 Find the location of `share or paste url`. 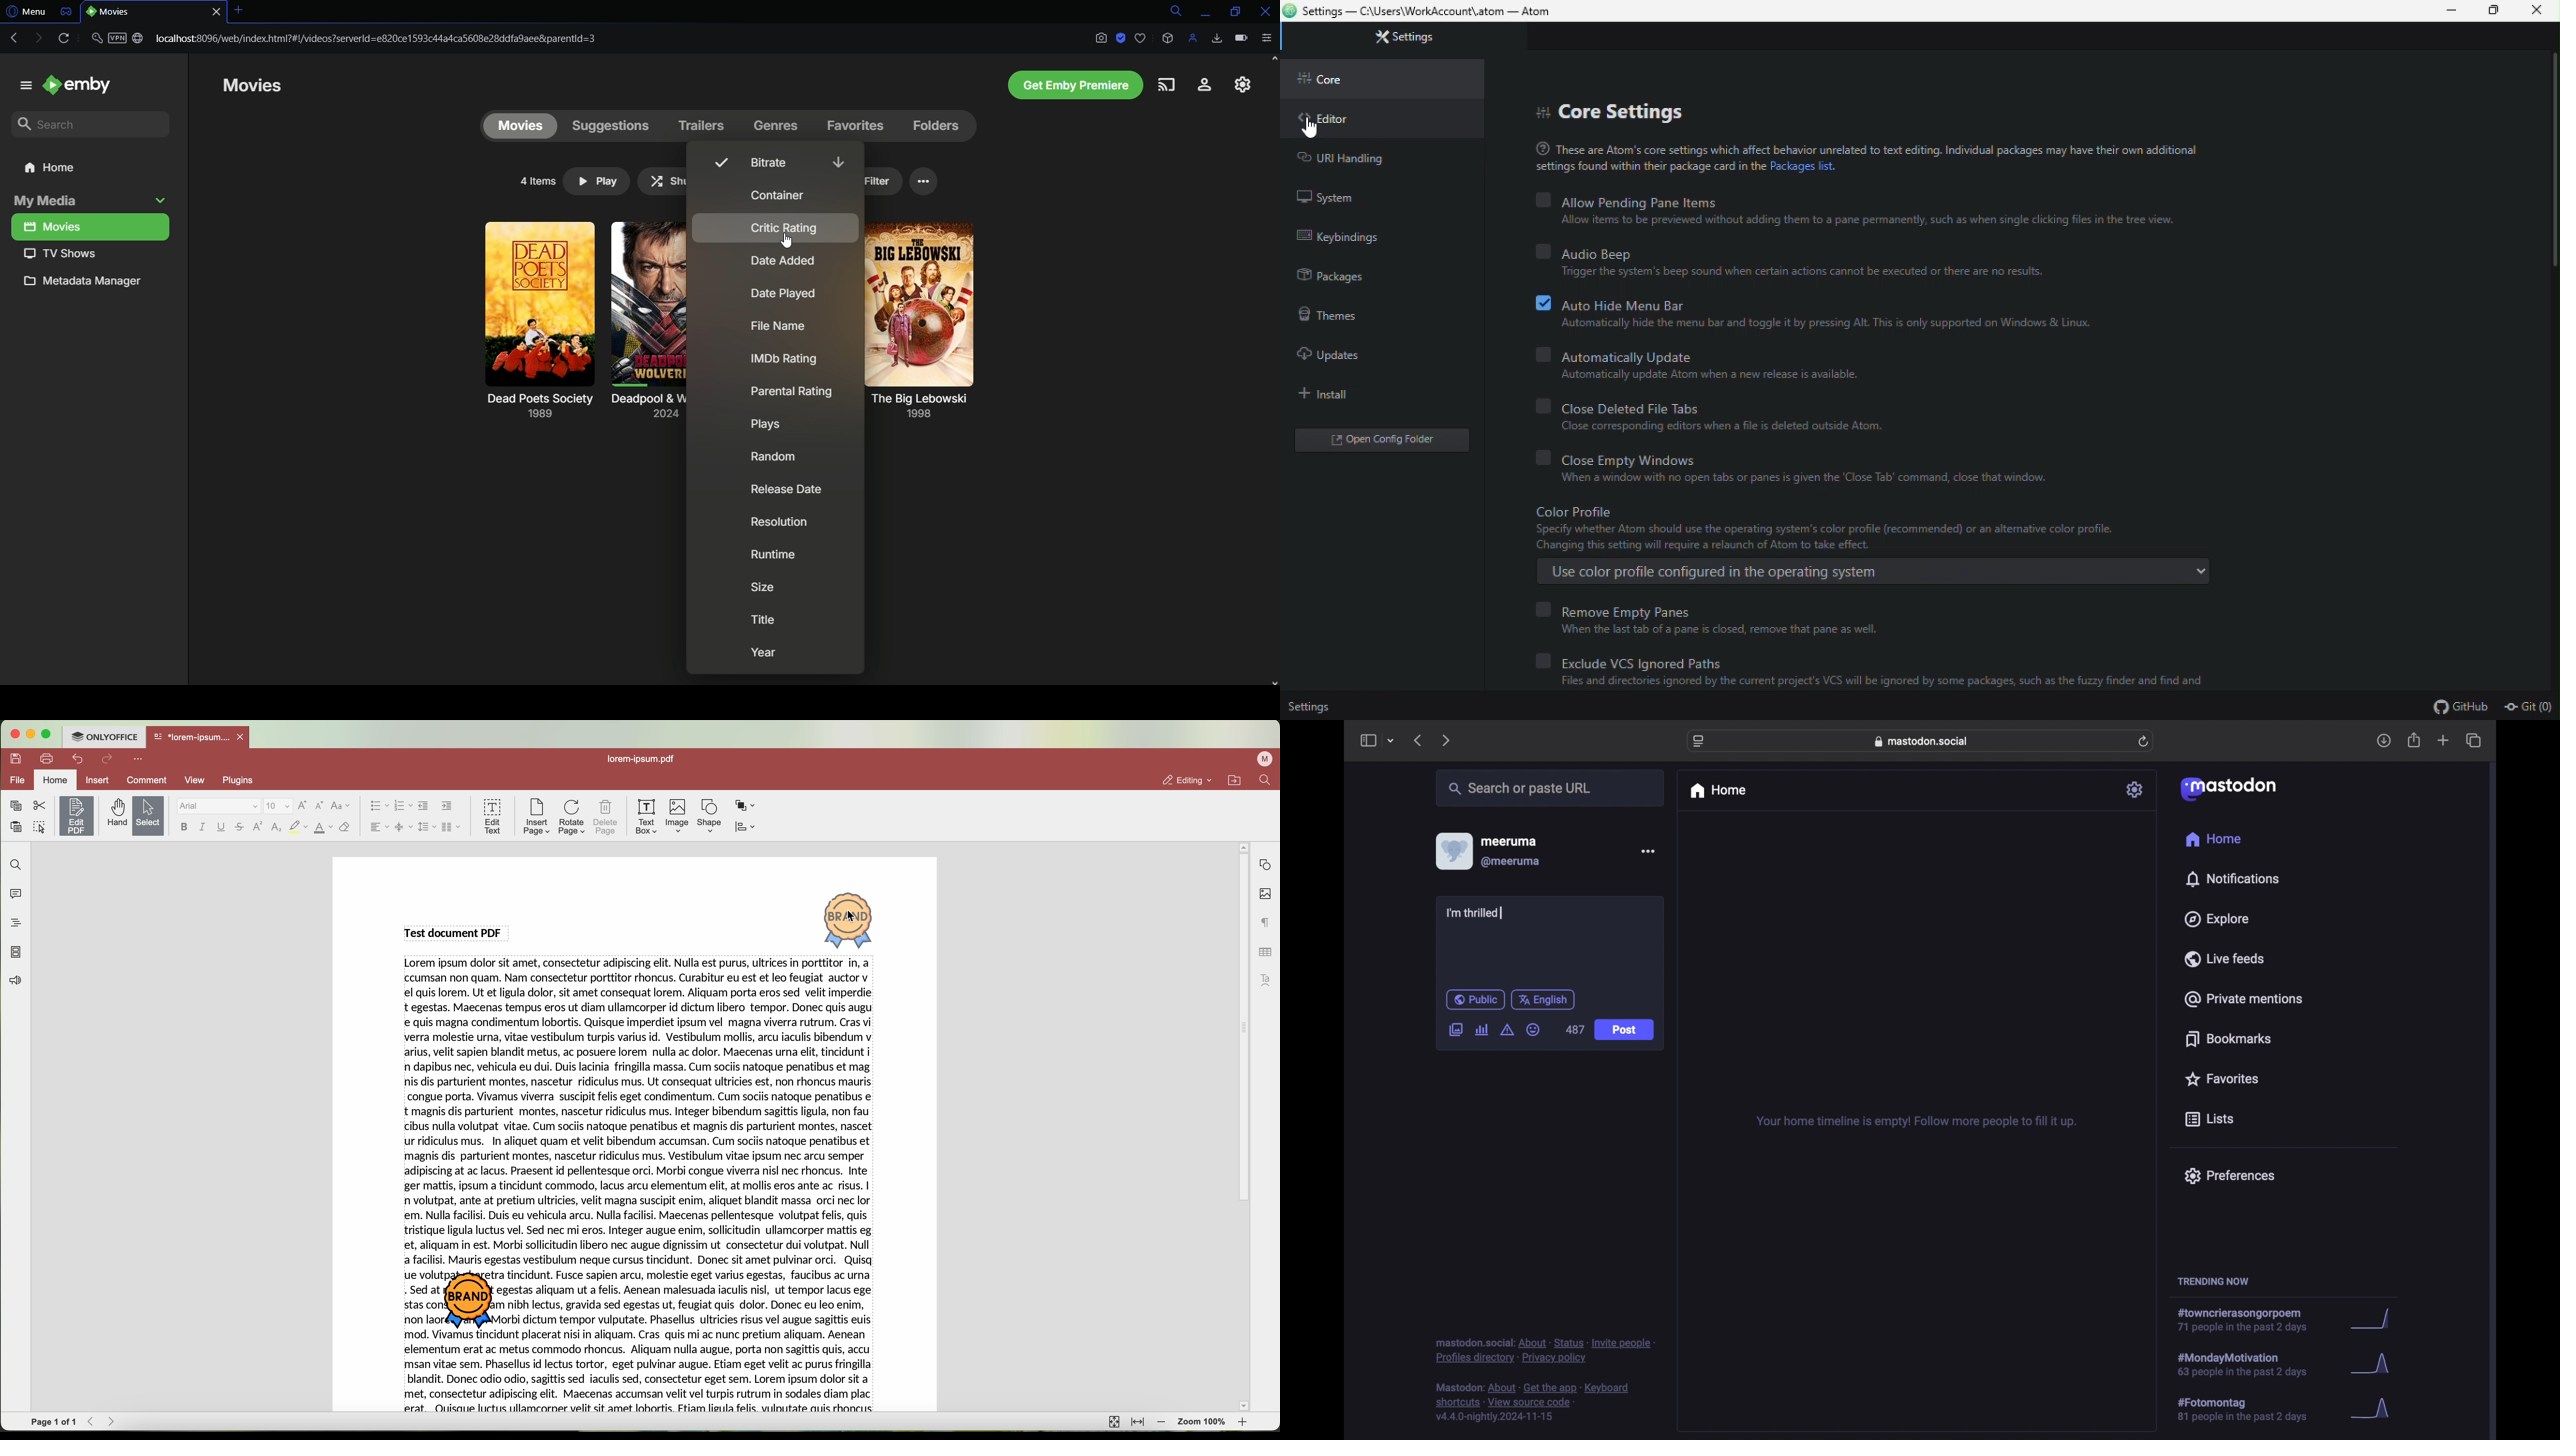

share or paste url is located at coordinates (1520, 788).